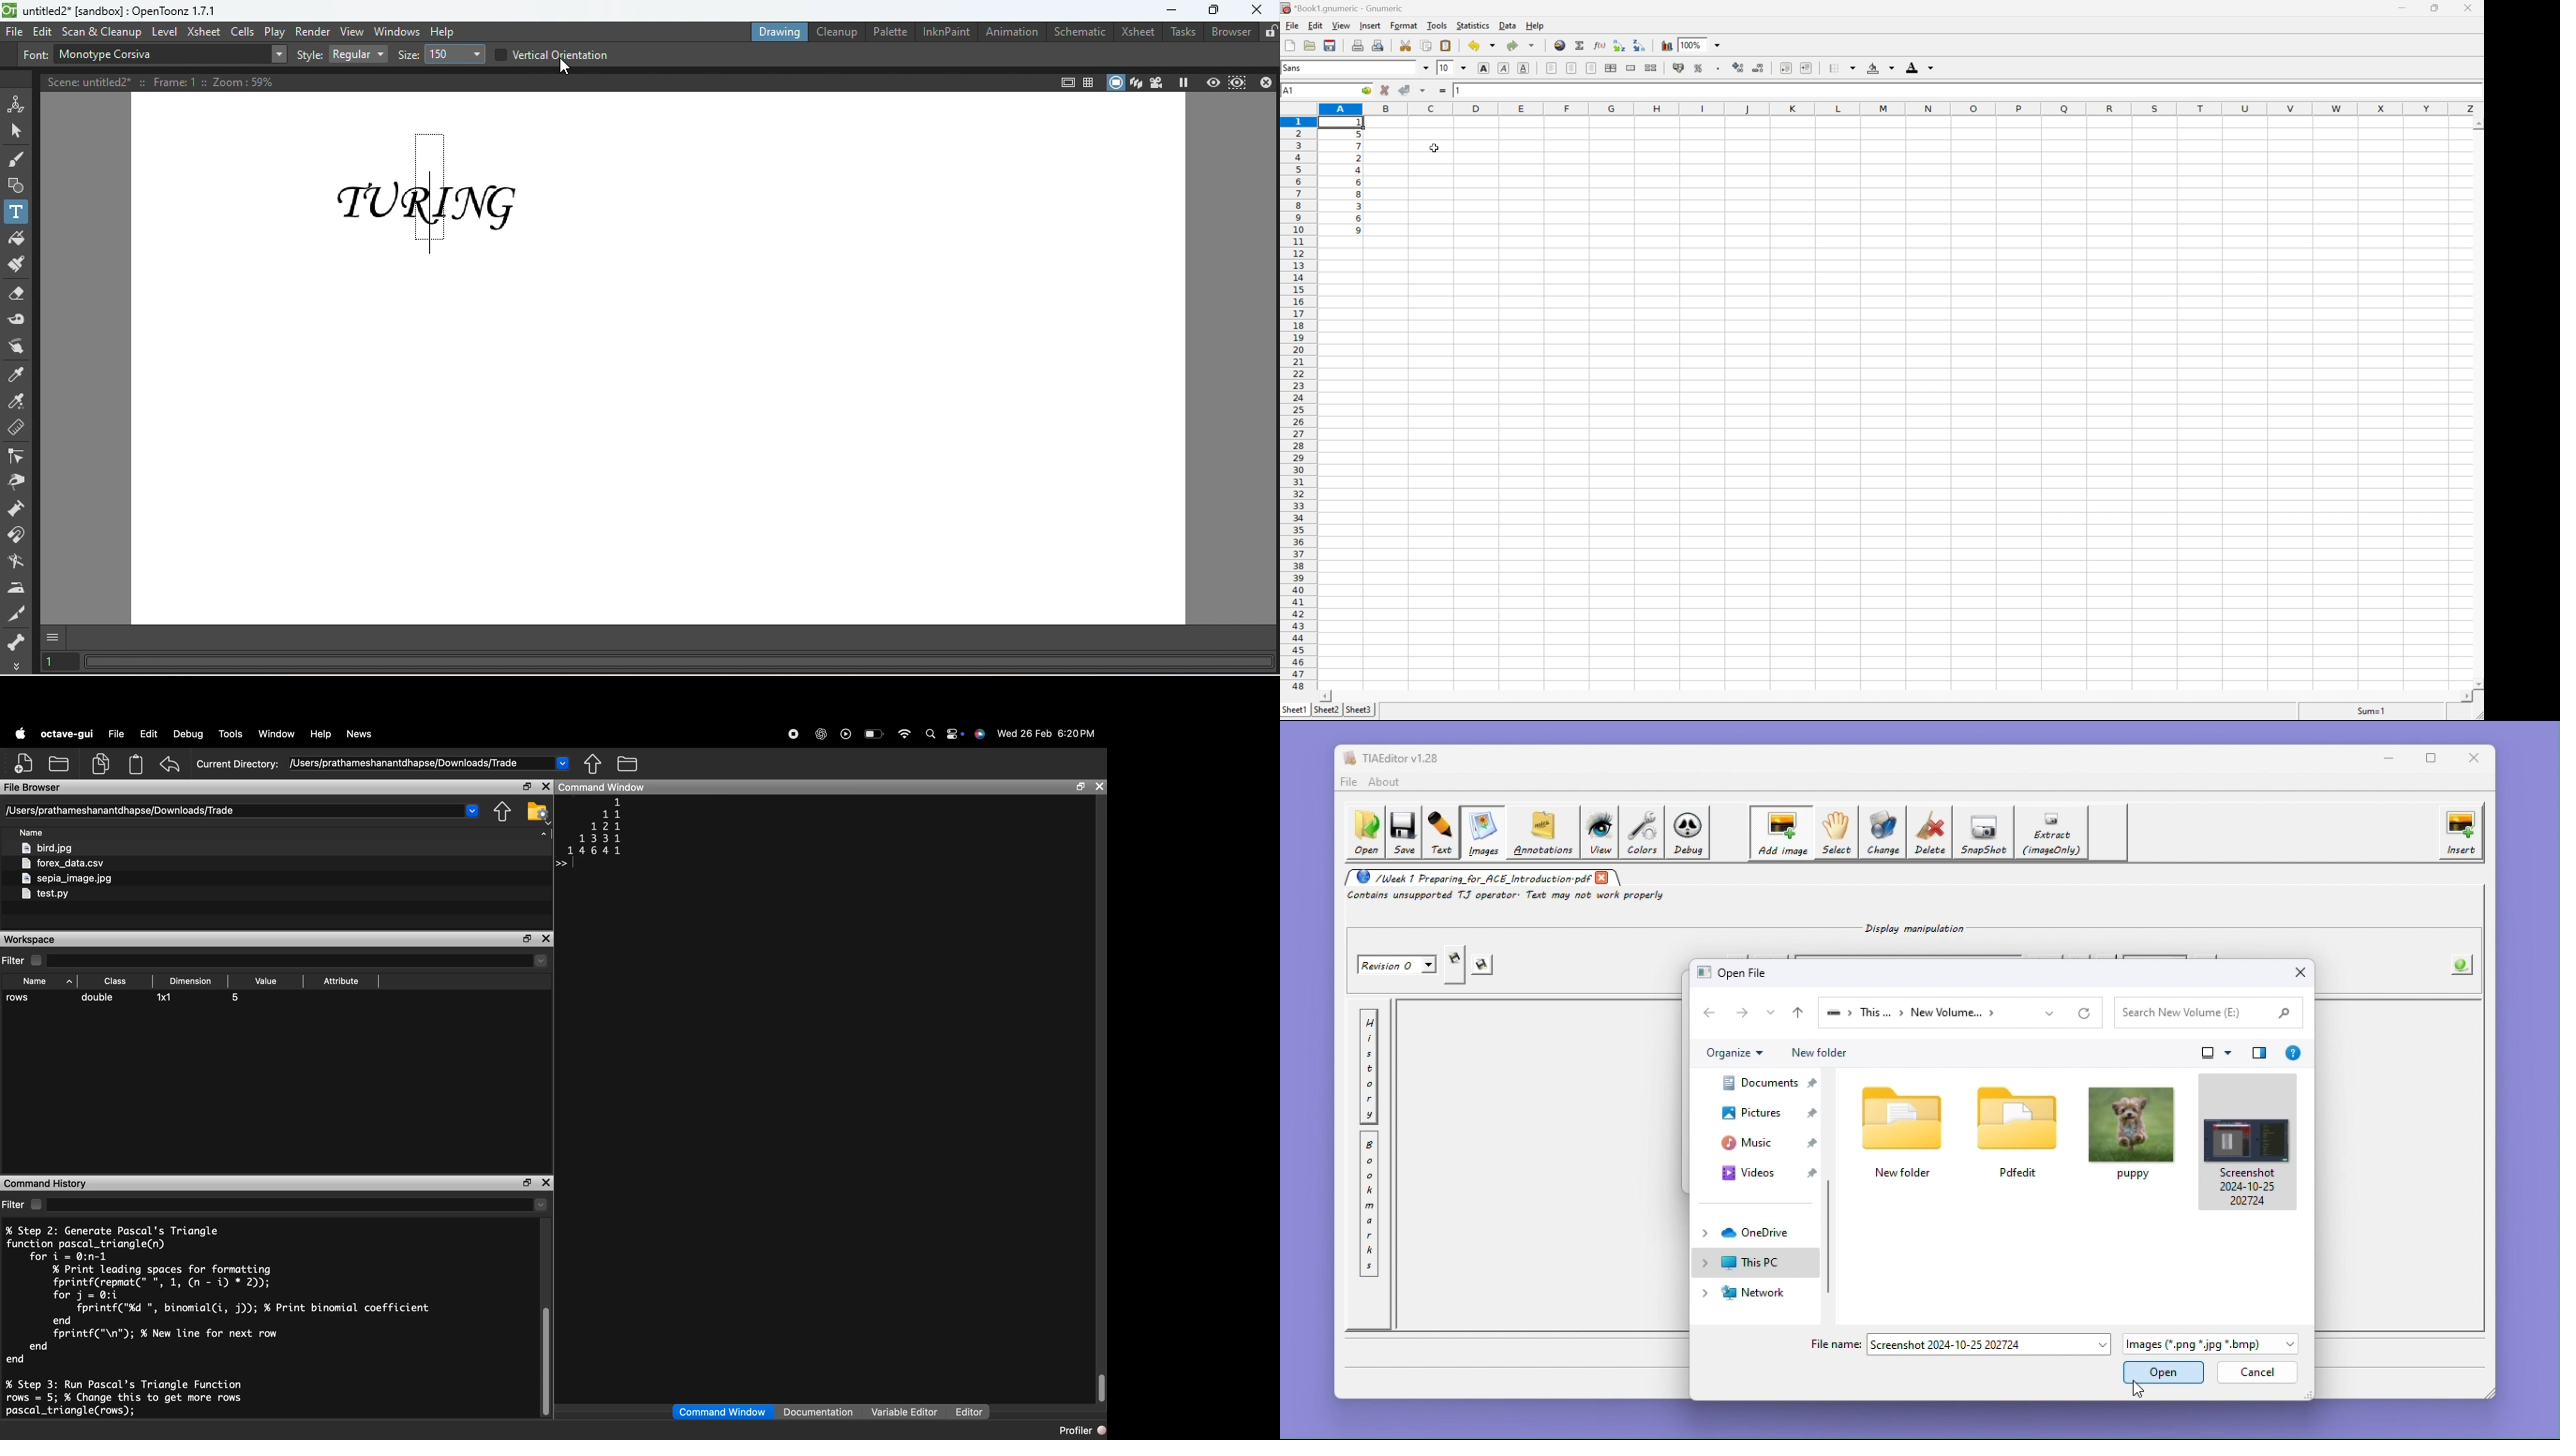 This screenshot has width=2576, height=1456. Describe the element at coordinates (1463, 90) in the screenshot. I see `1` at that location.